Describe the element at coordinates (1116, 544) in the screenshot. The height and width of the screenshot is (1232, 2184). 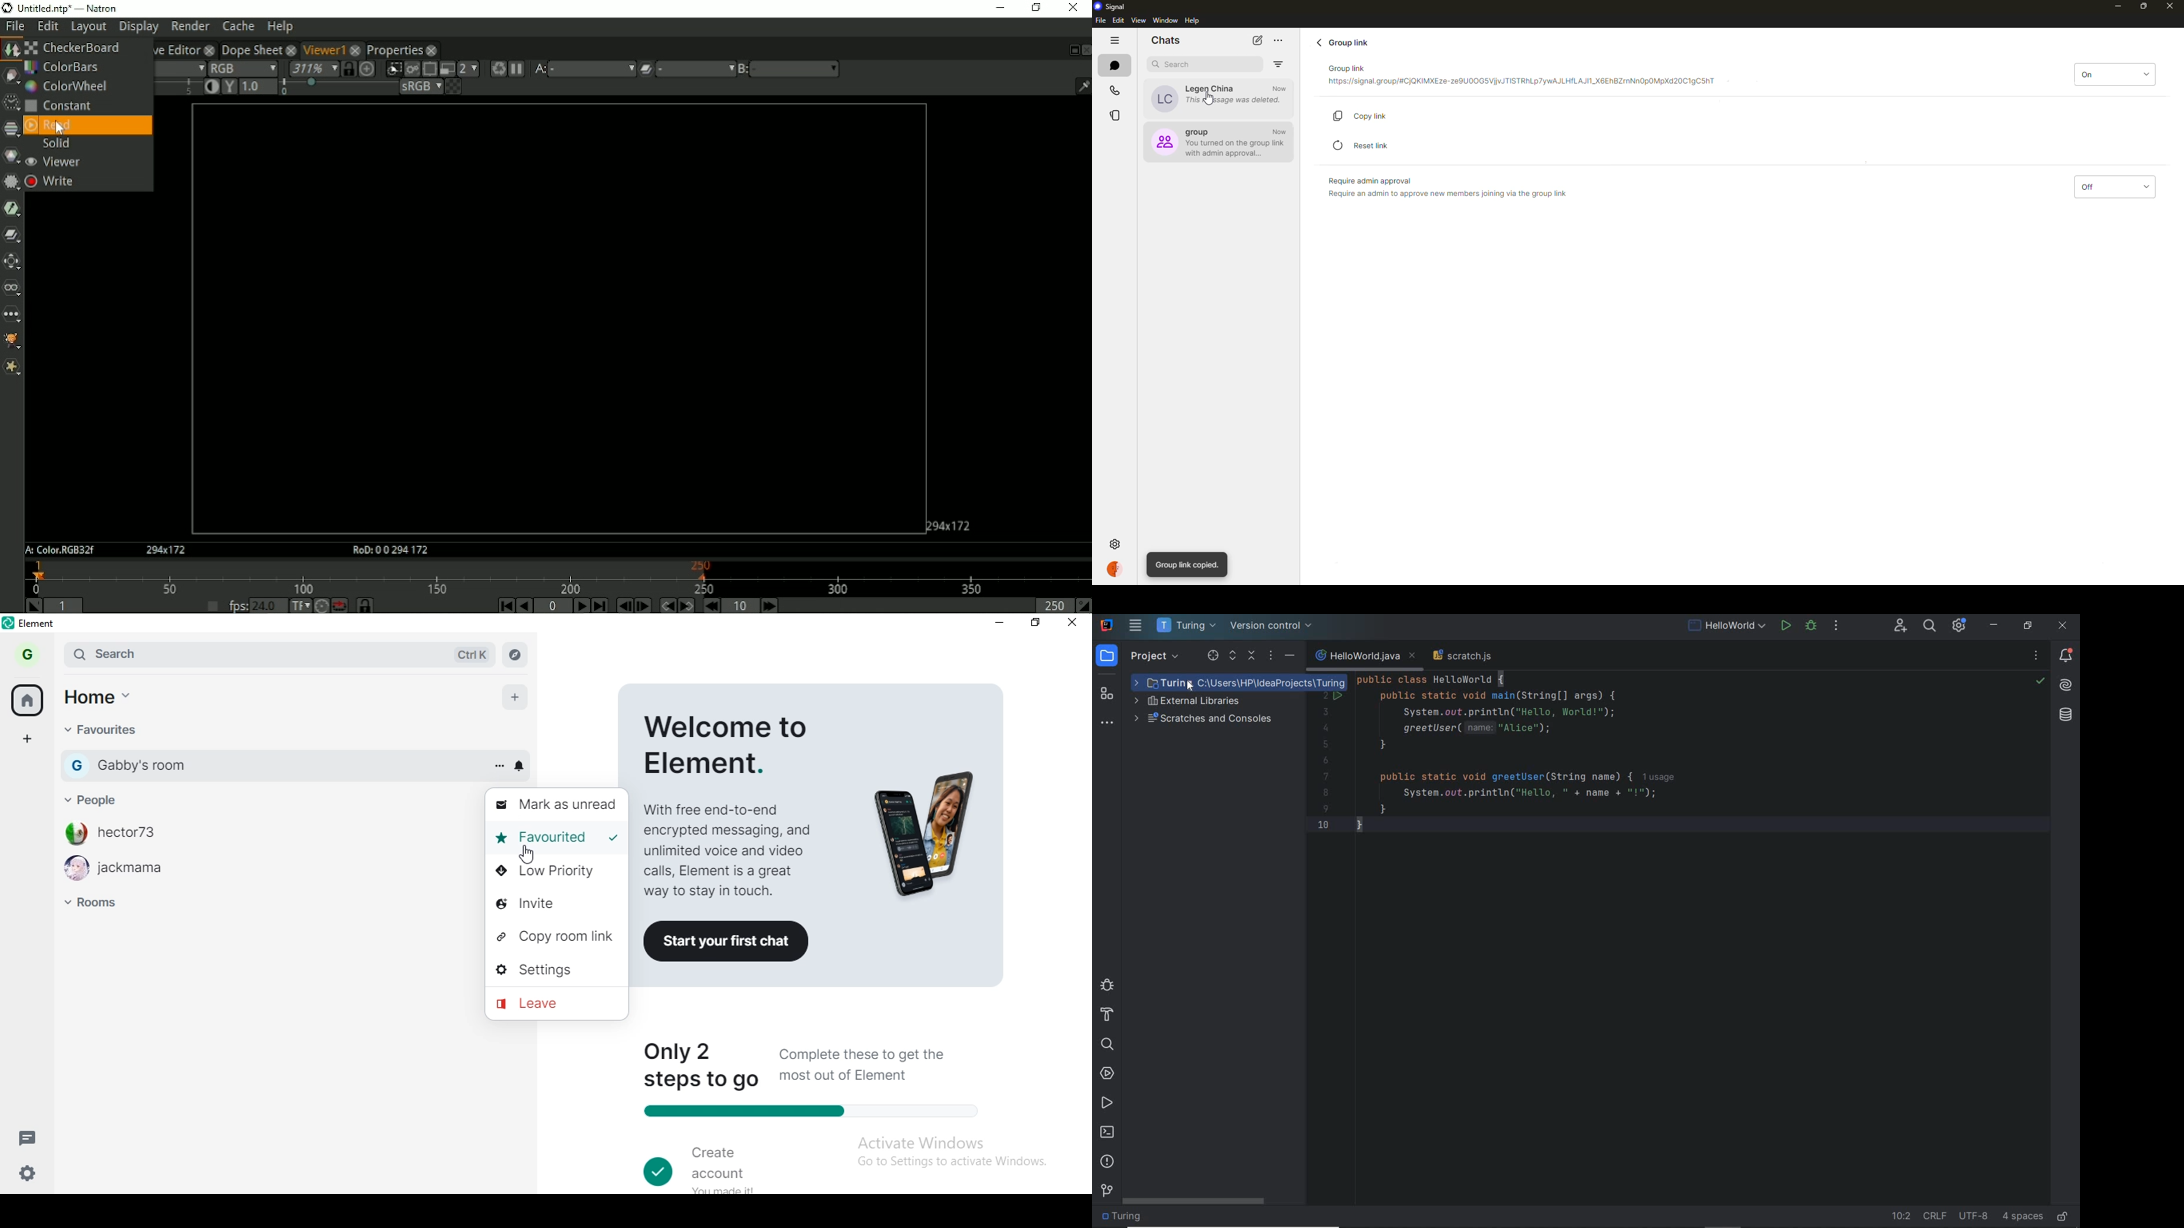
I see `settings` at that location.